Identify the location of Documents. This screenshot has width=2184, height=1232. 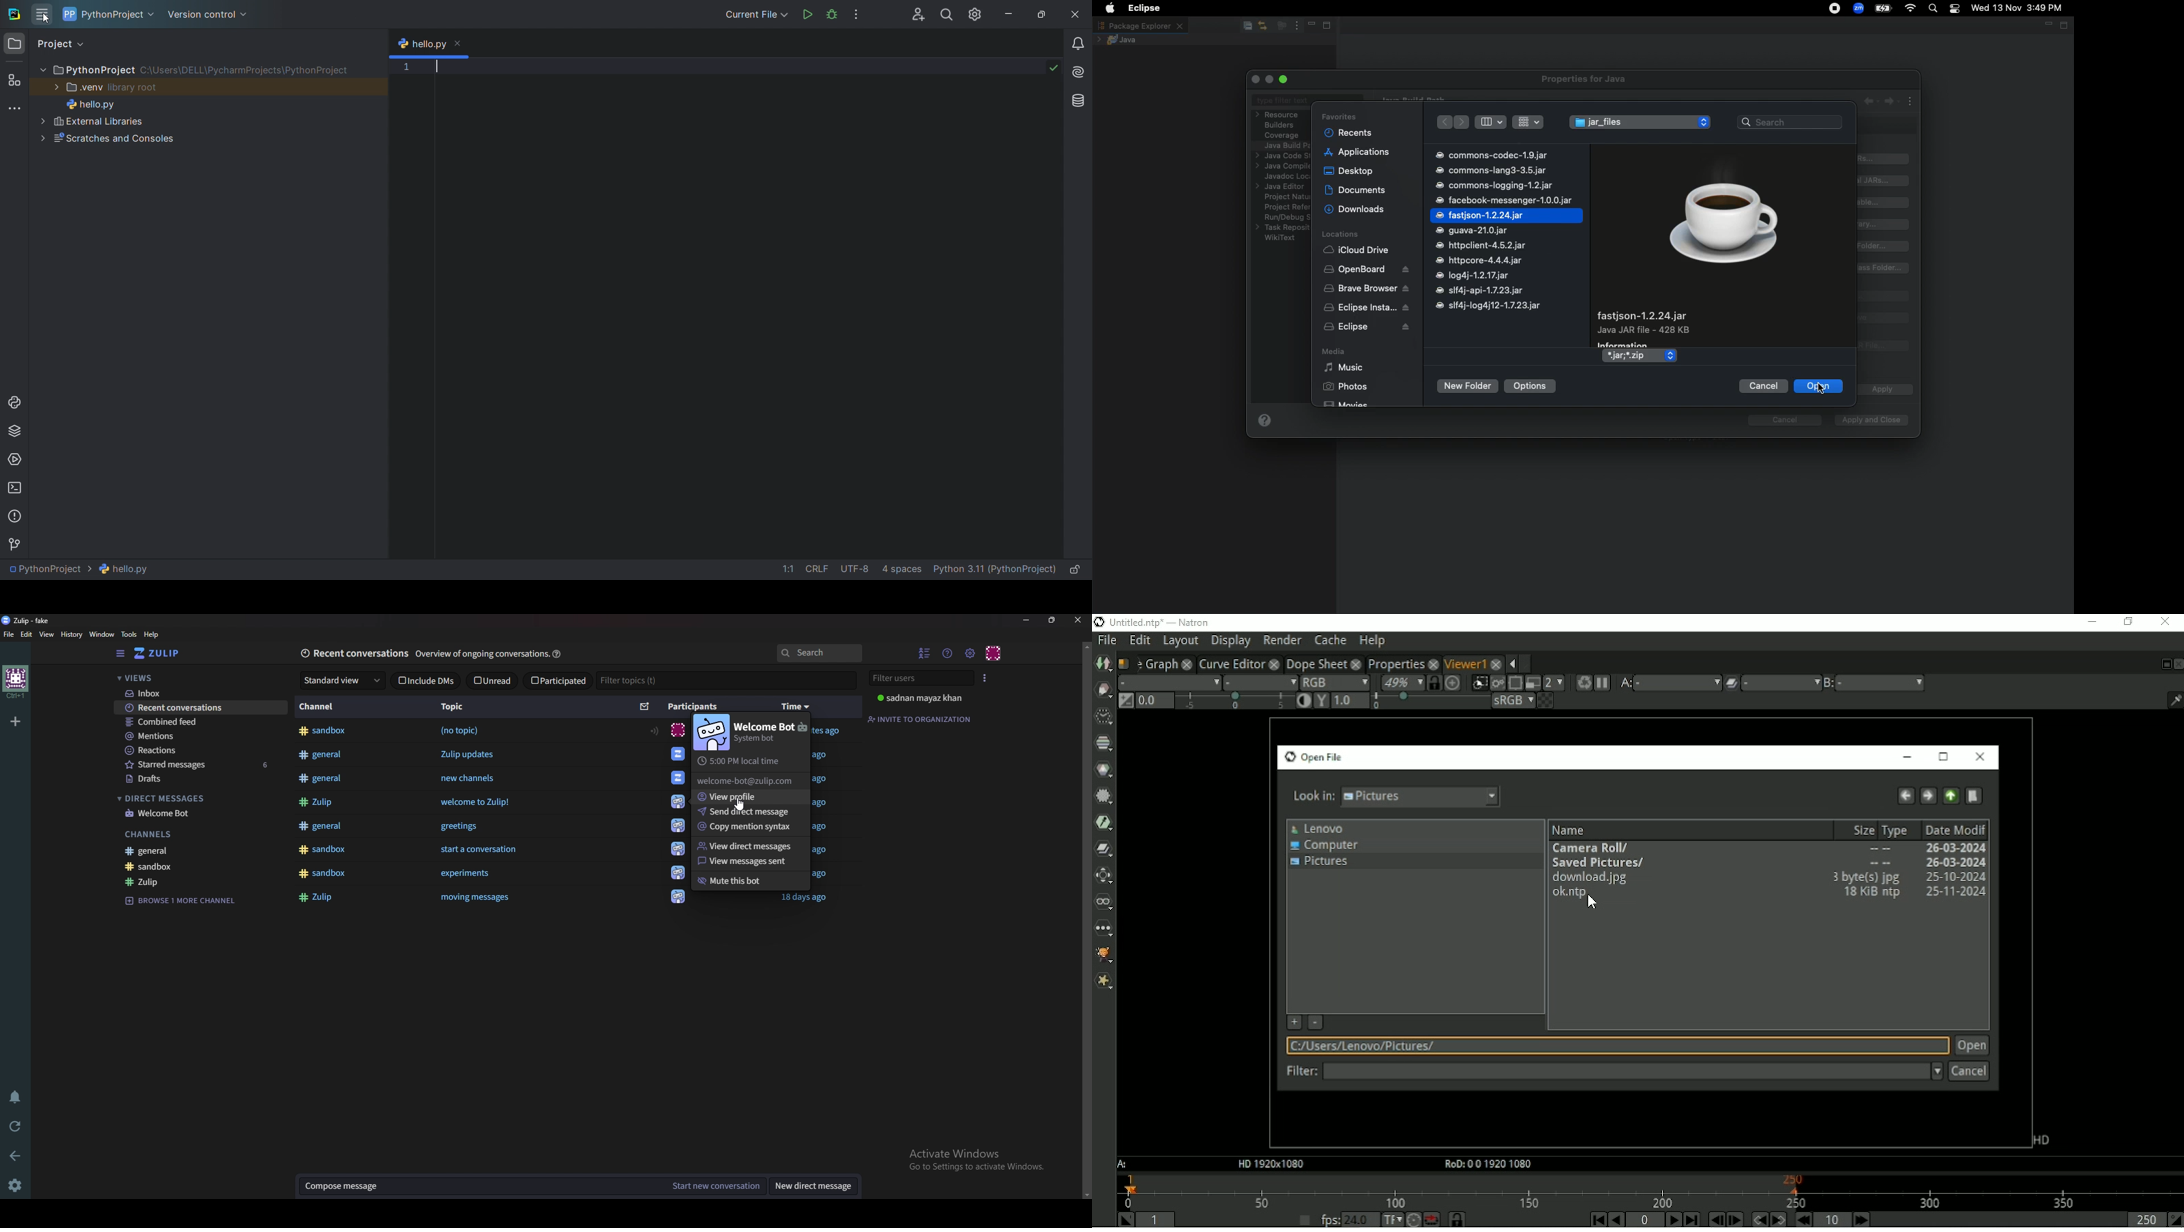
(1357, 190).